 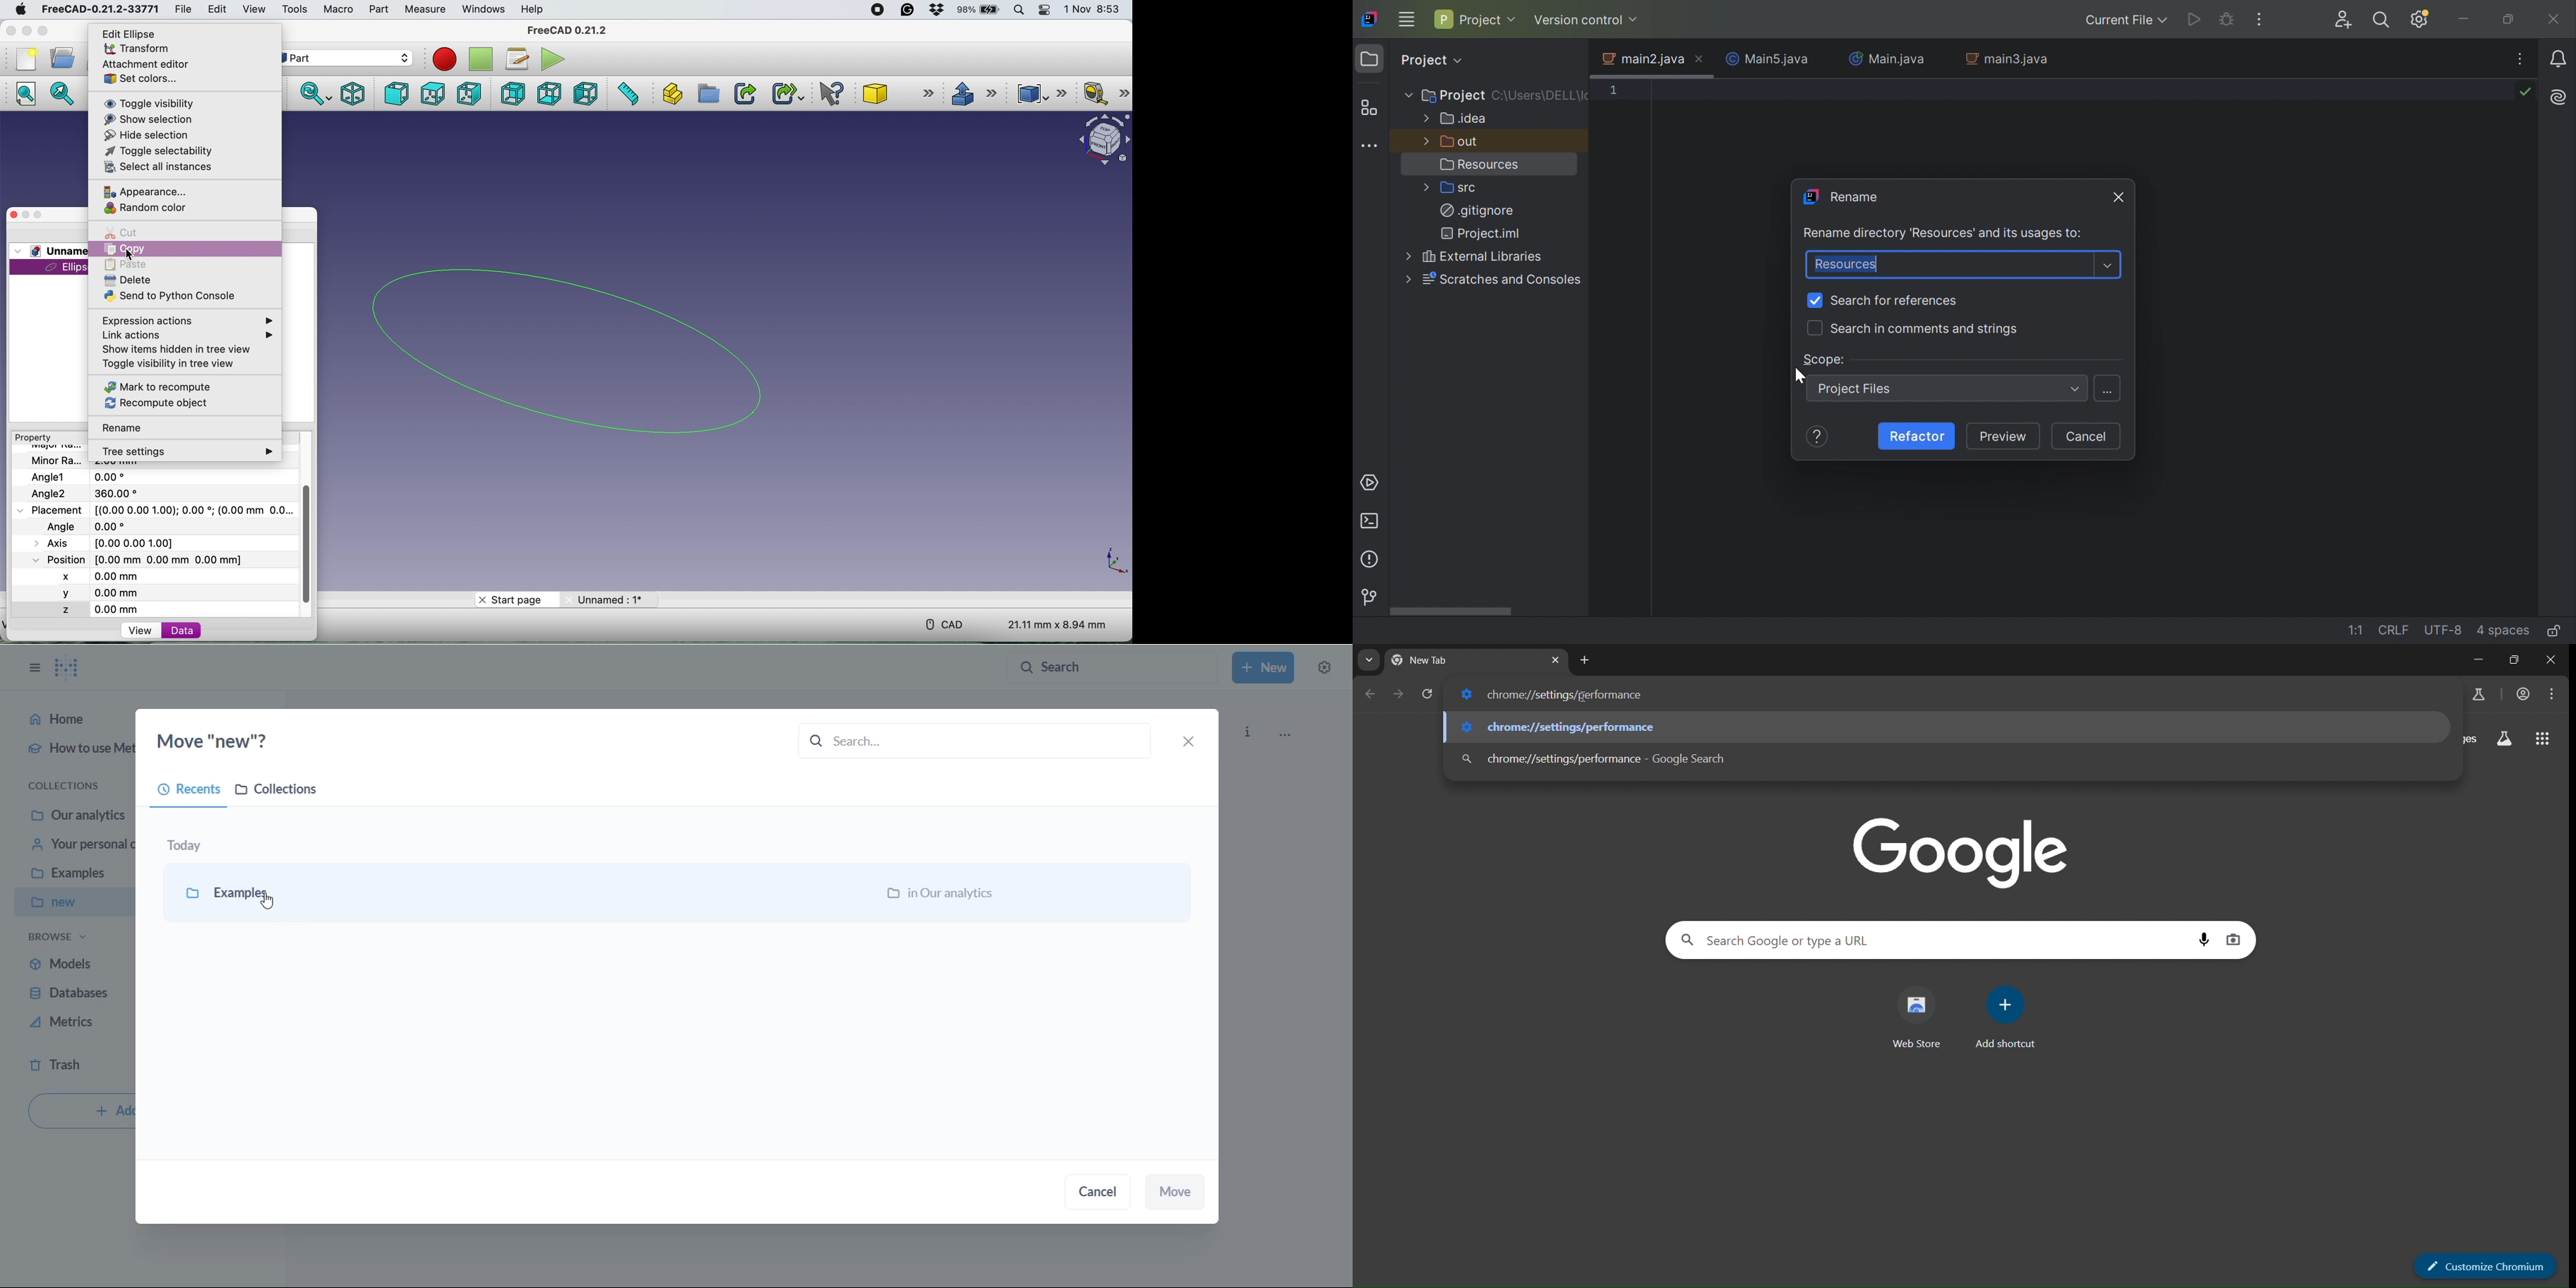 What do you see at coordinates (1264, 669) in the screenshot?
I see `NEW BUTTON` at bounding box center [1264, 669].